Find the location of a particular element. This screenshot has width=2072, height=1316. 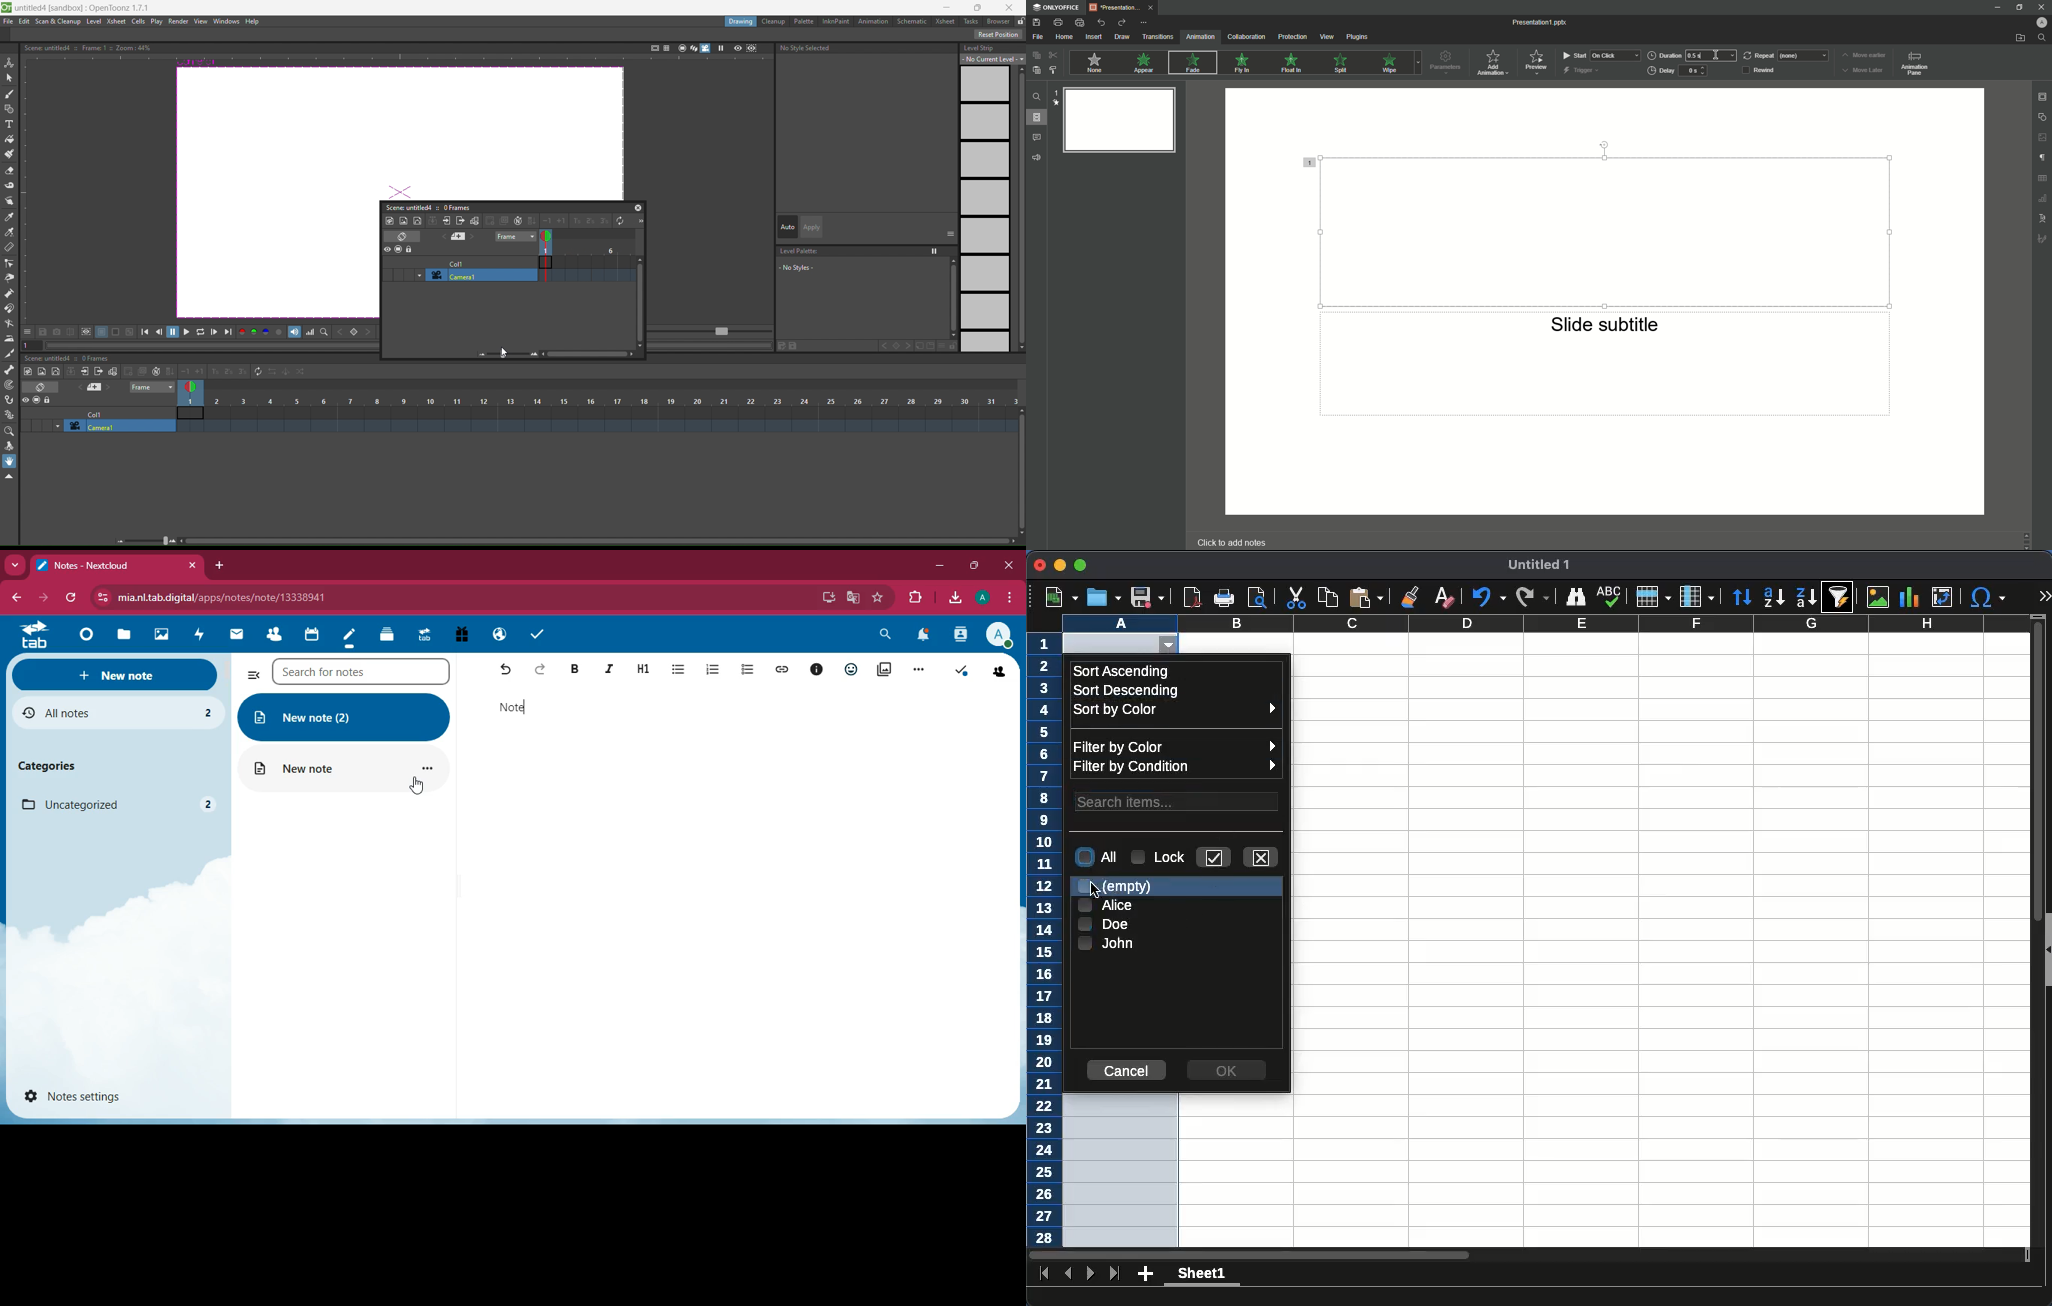

open x subsheet is located at coordinates (447, 221).